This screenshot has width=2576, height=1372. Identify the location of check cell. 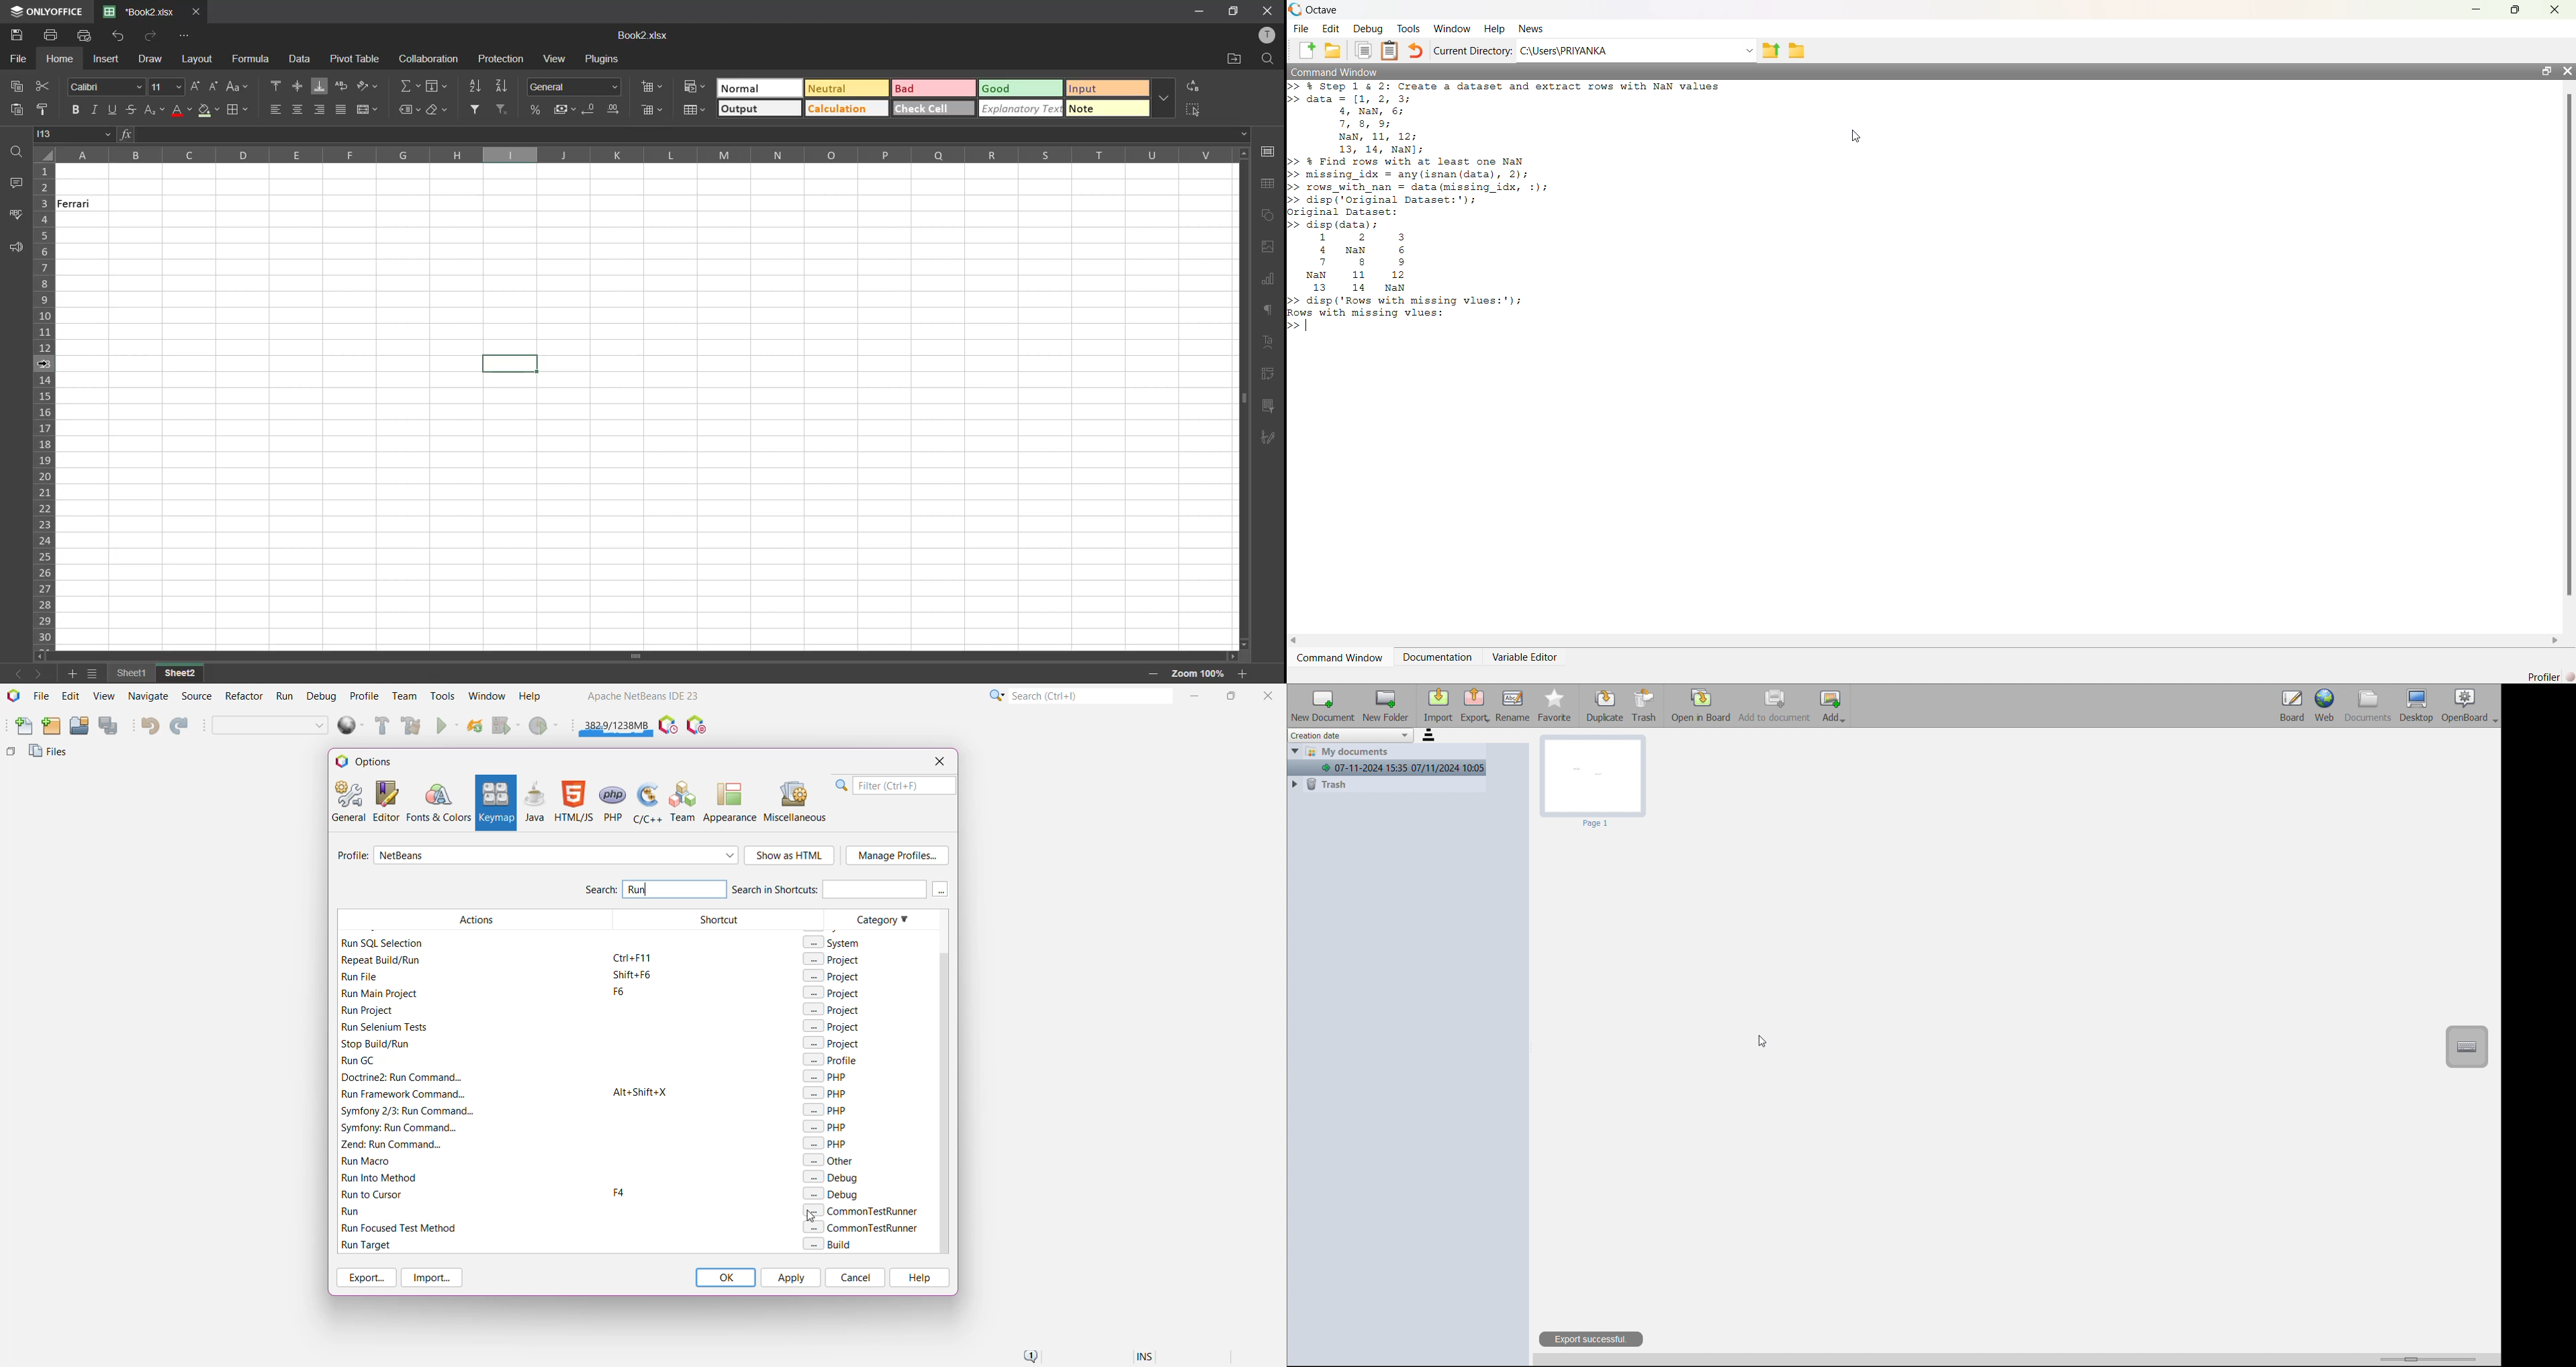
(932, 108).